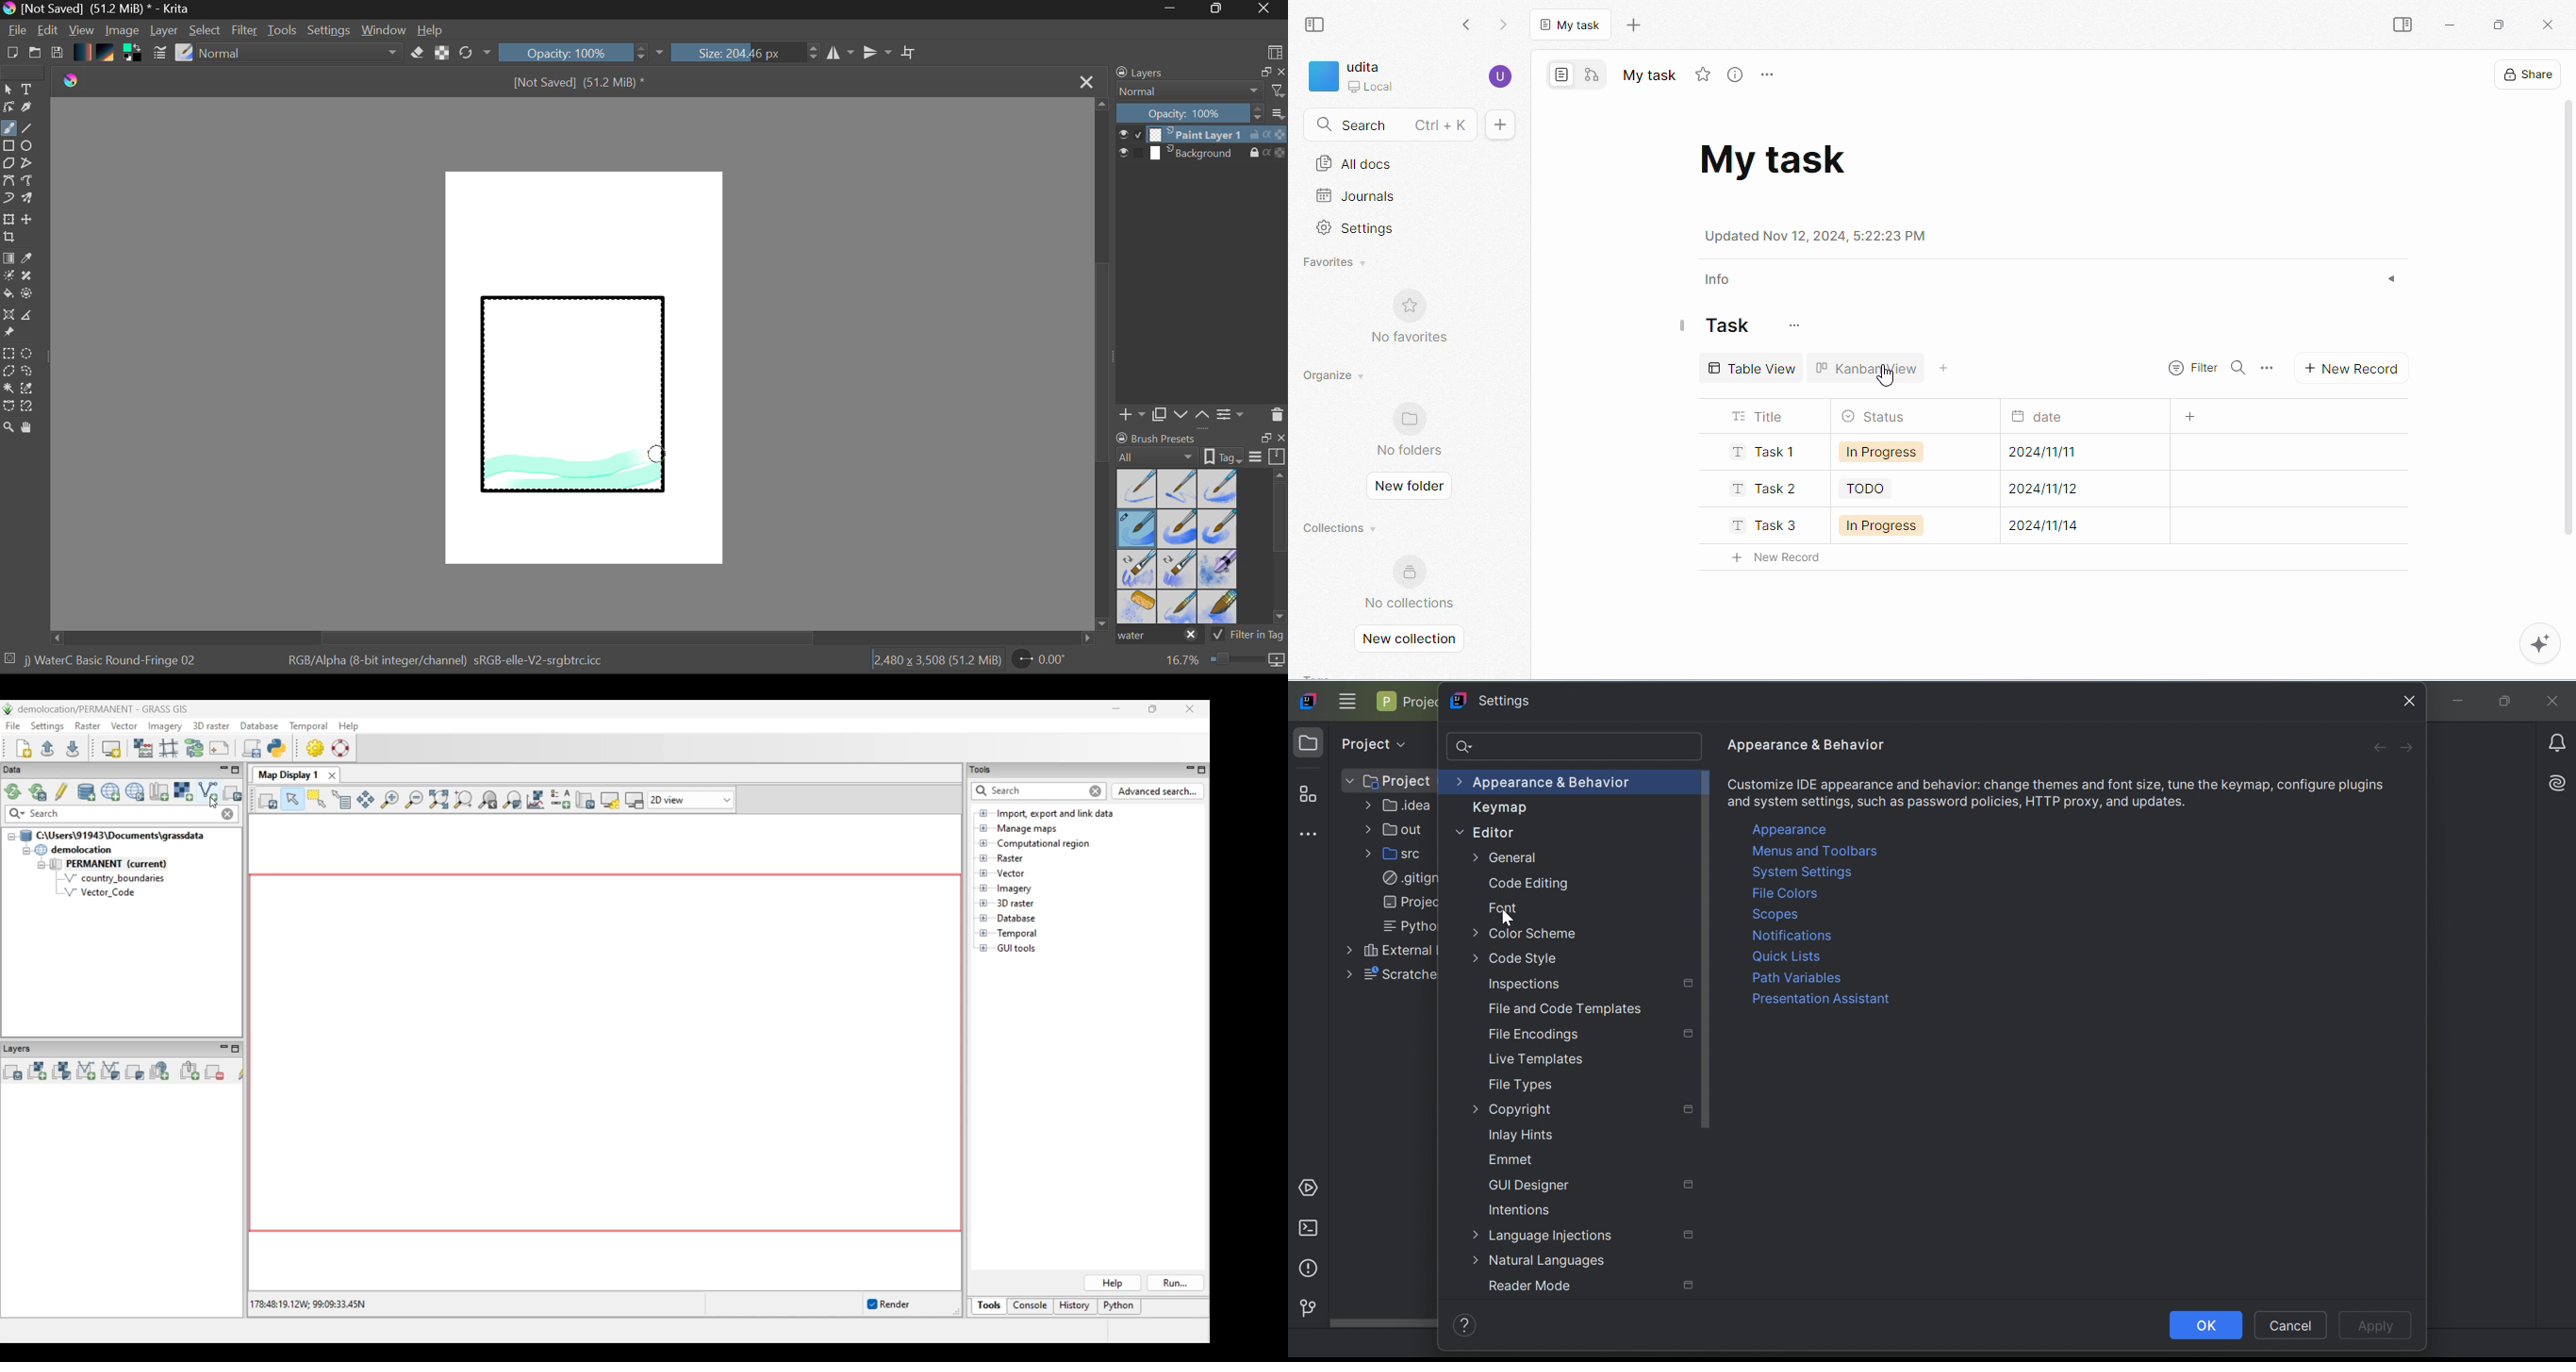  I want to click on info, so click(1722, 277).